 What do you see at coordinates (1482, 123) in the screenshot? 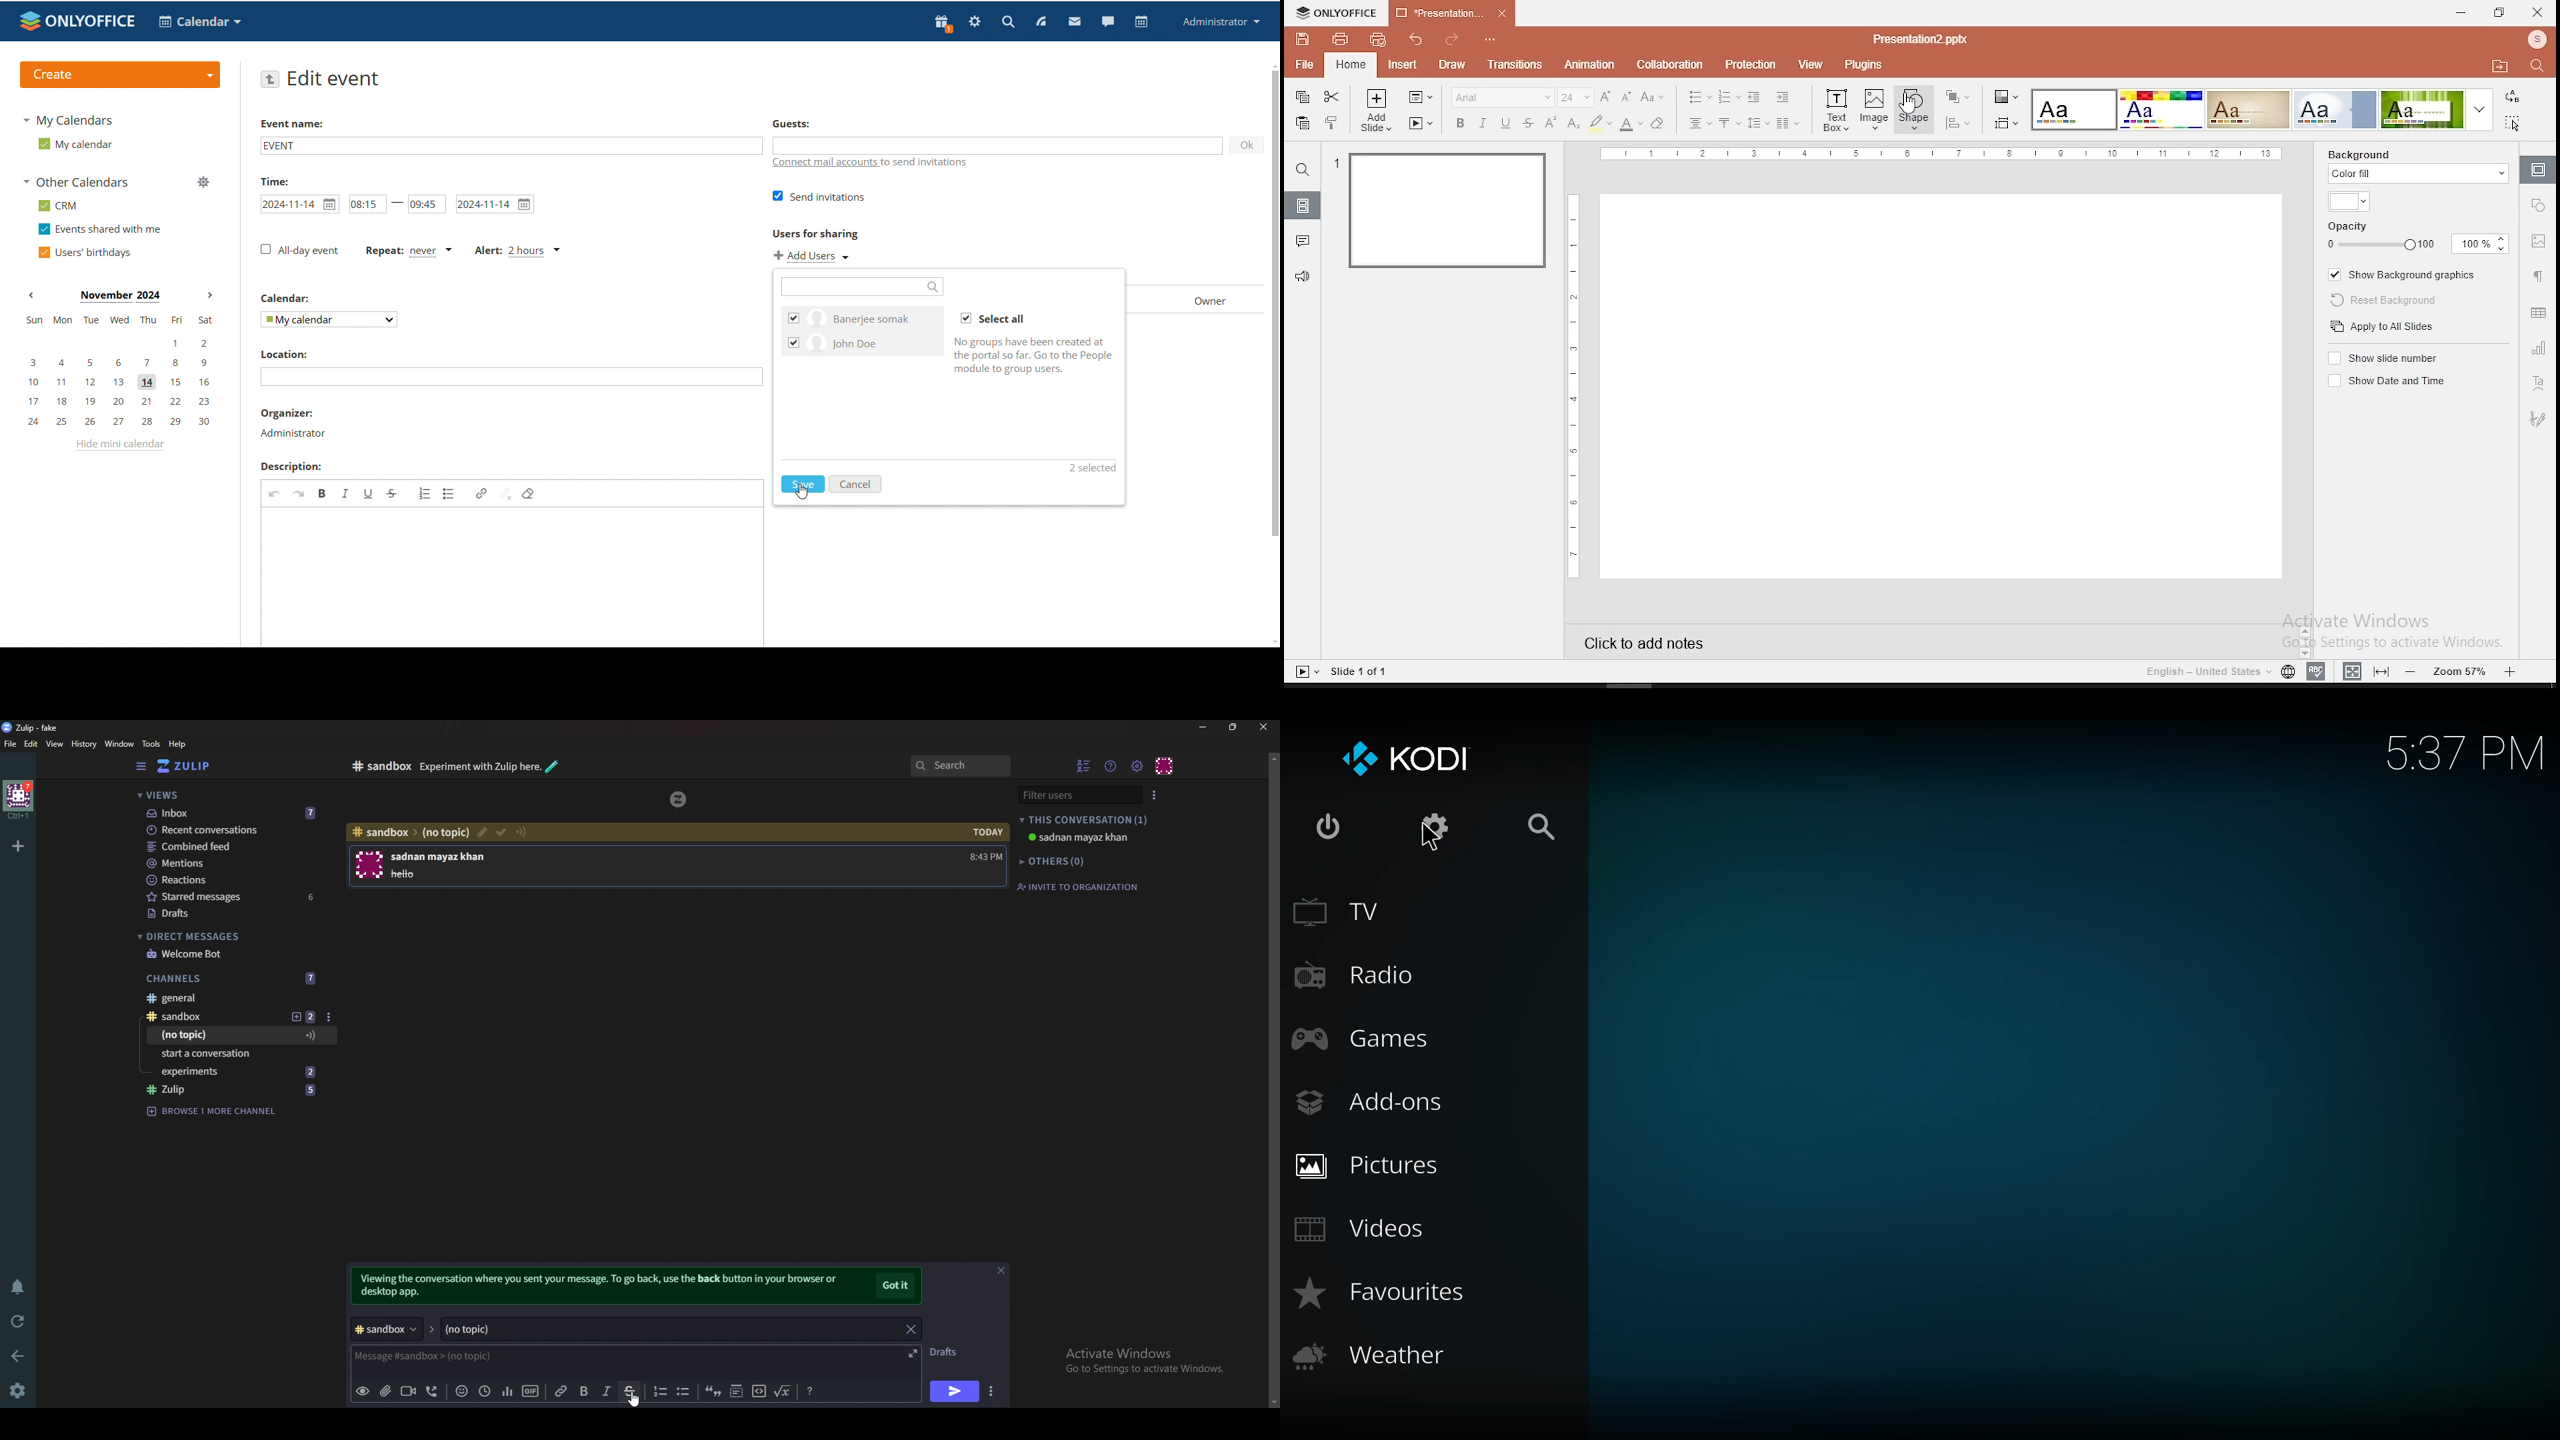
I see `italics` at bounding box center [1482, 123].